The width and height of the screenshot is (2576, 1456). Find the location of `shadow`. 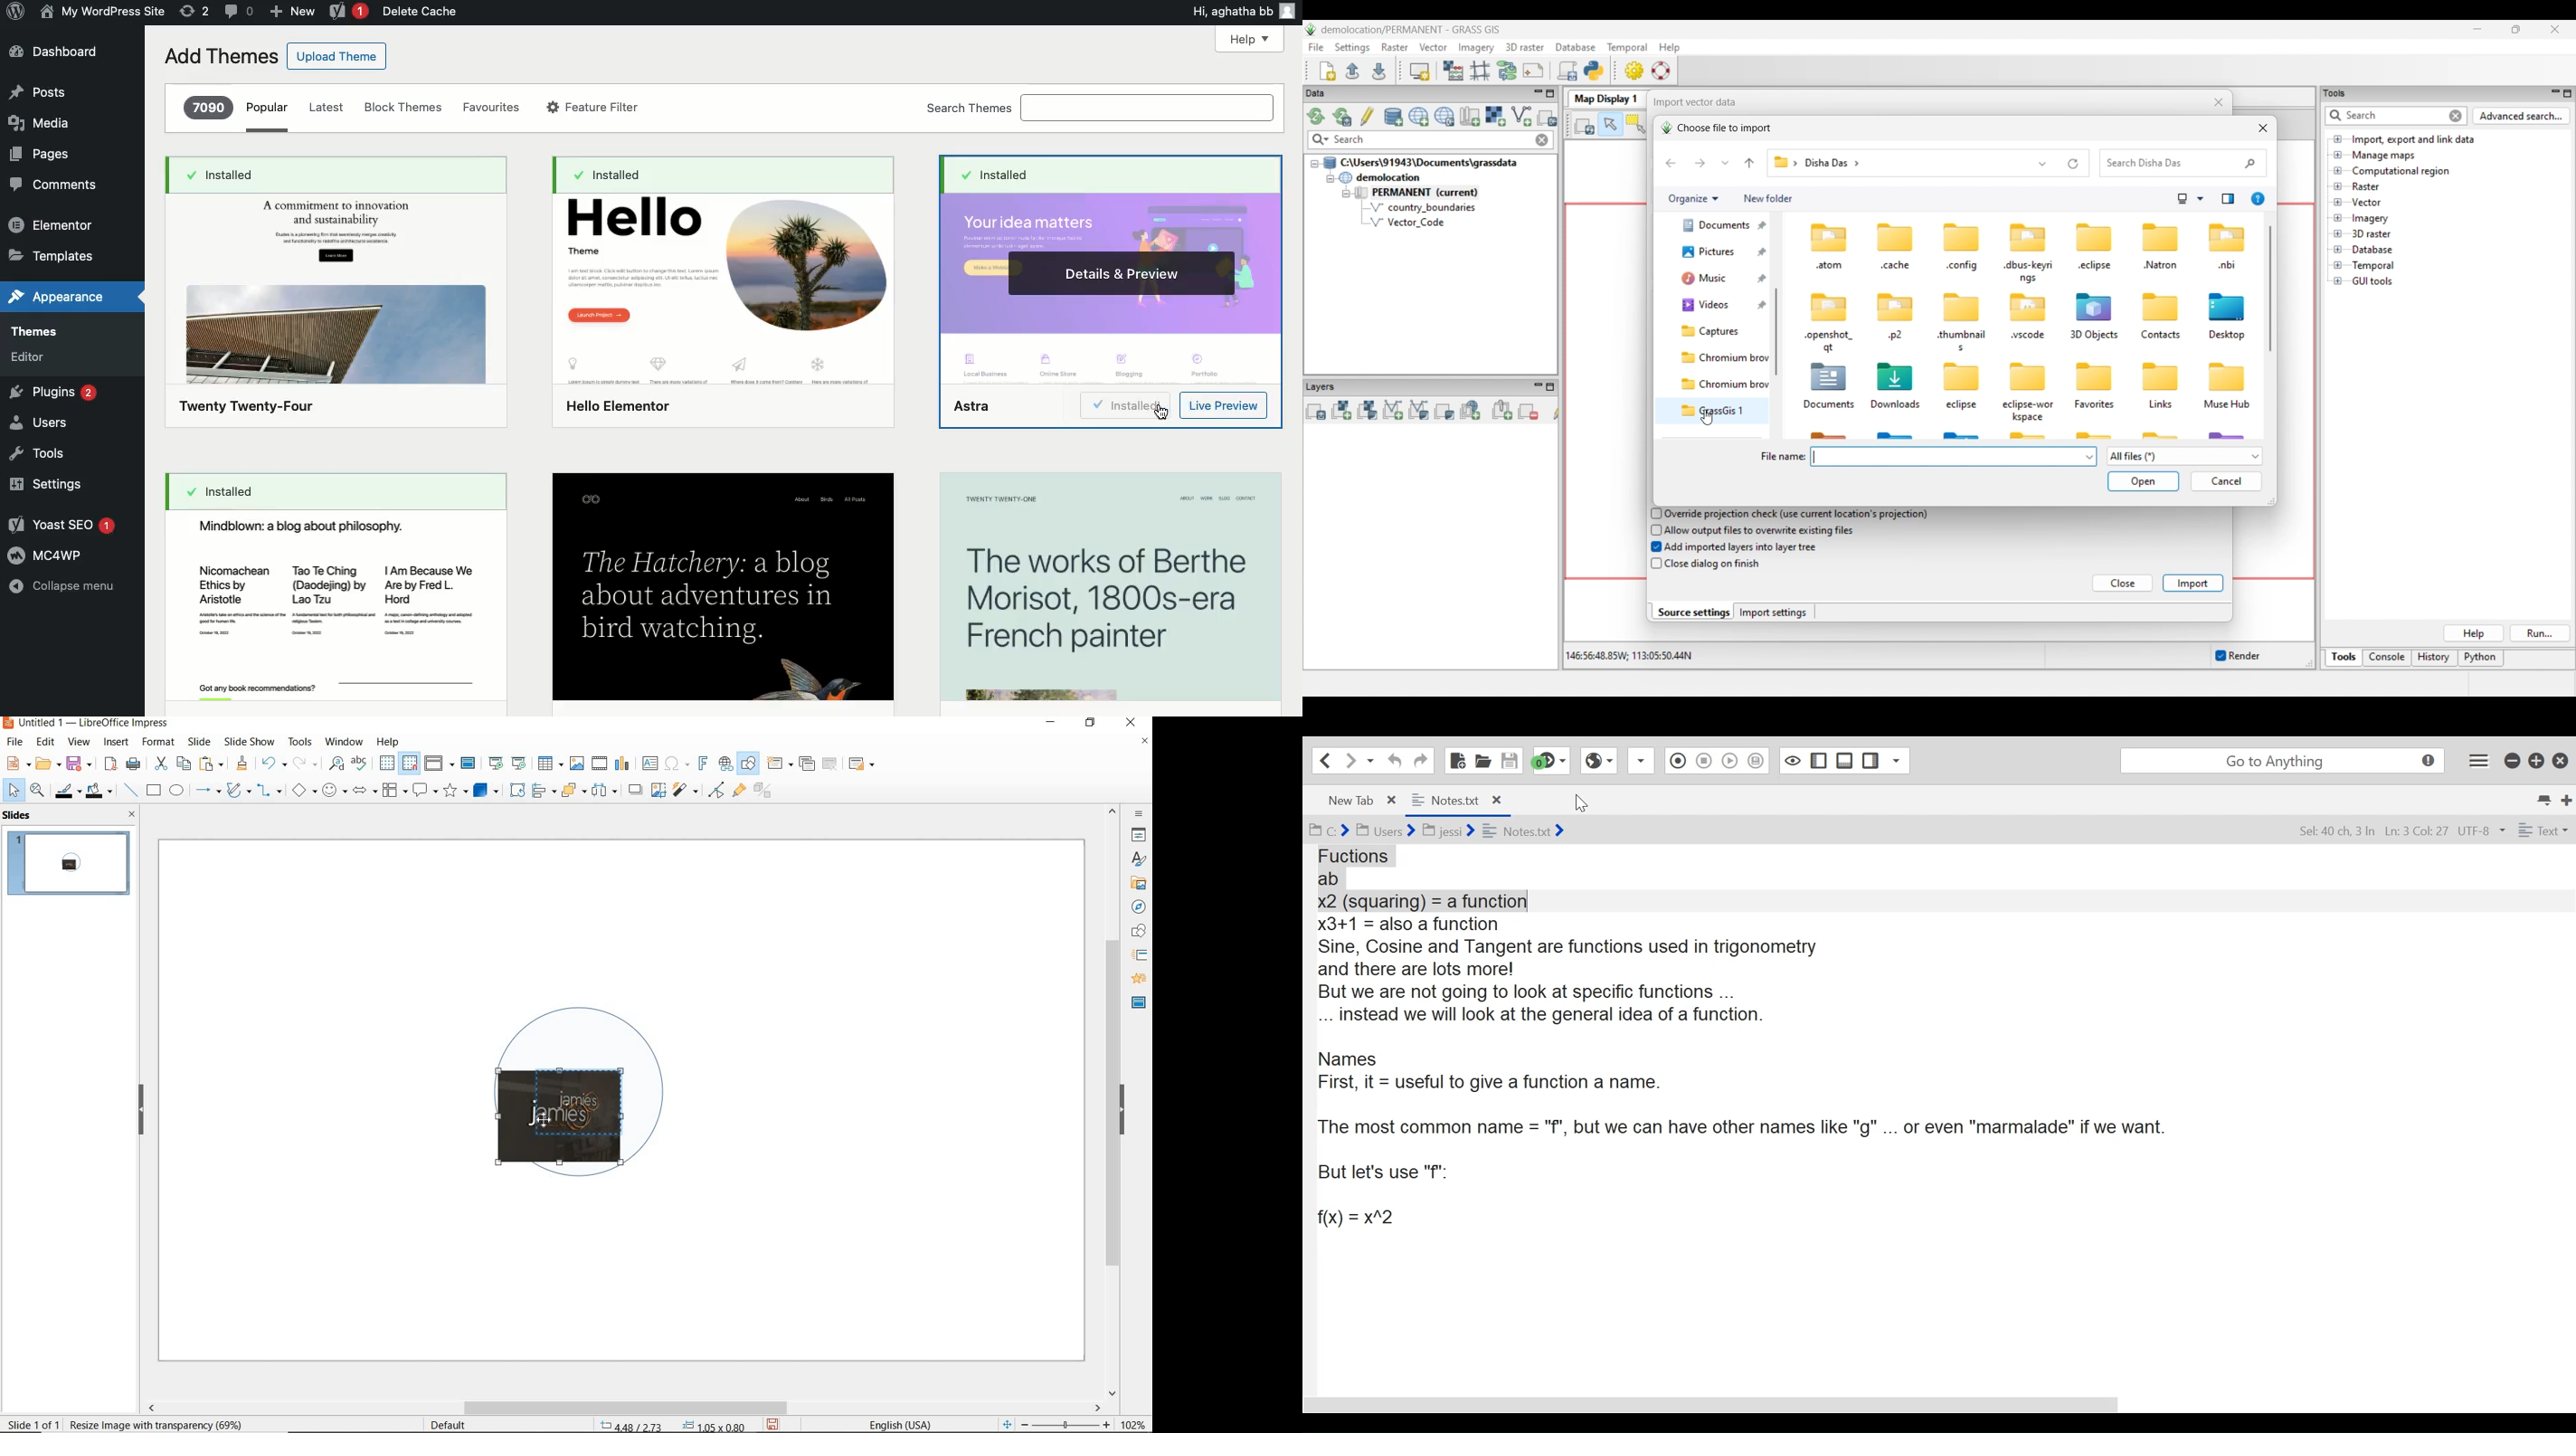

shadow is located at coordinates (635, 789).